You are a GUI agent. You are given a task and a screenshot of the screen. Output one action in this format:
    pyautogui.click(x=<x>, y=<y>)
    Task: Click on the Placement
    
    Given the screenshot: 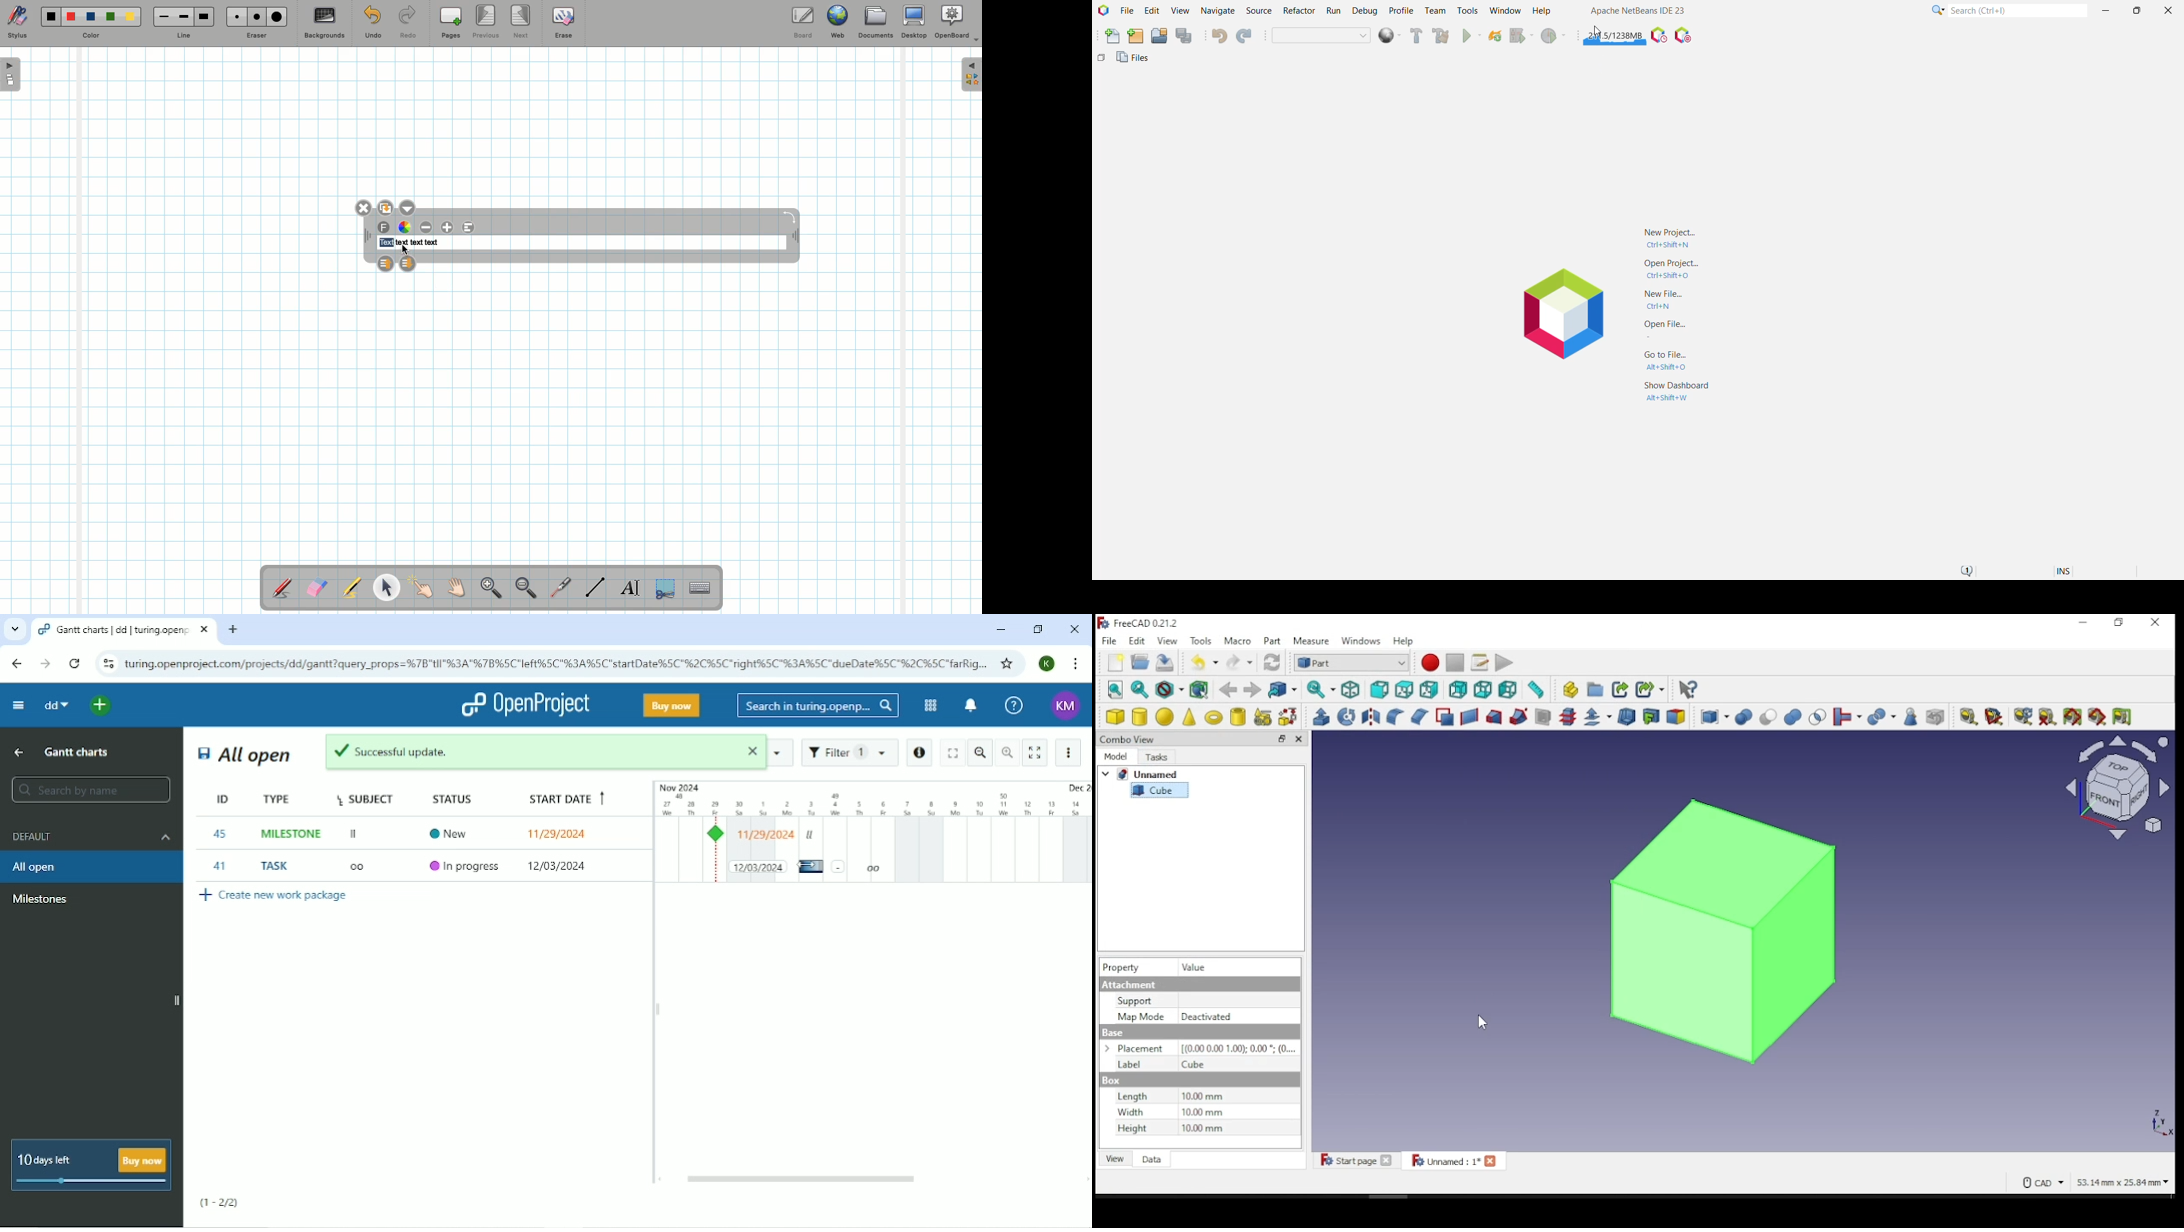 What is the action you would take?
    pyautogui.click(x=1138, y=1049)
    